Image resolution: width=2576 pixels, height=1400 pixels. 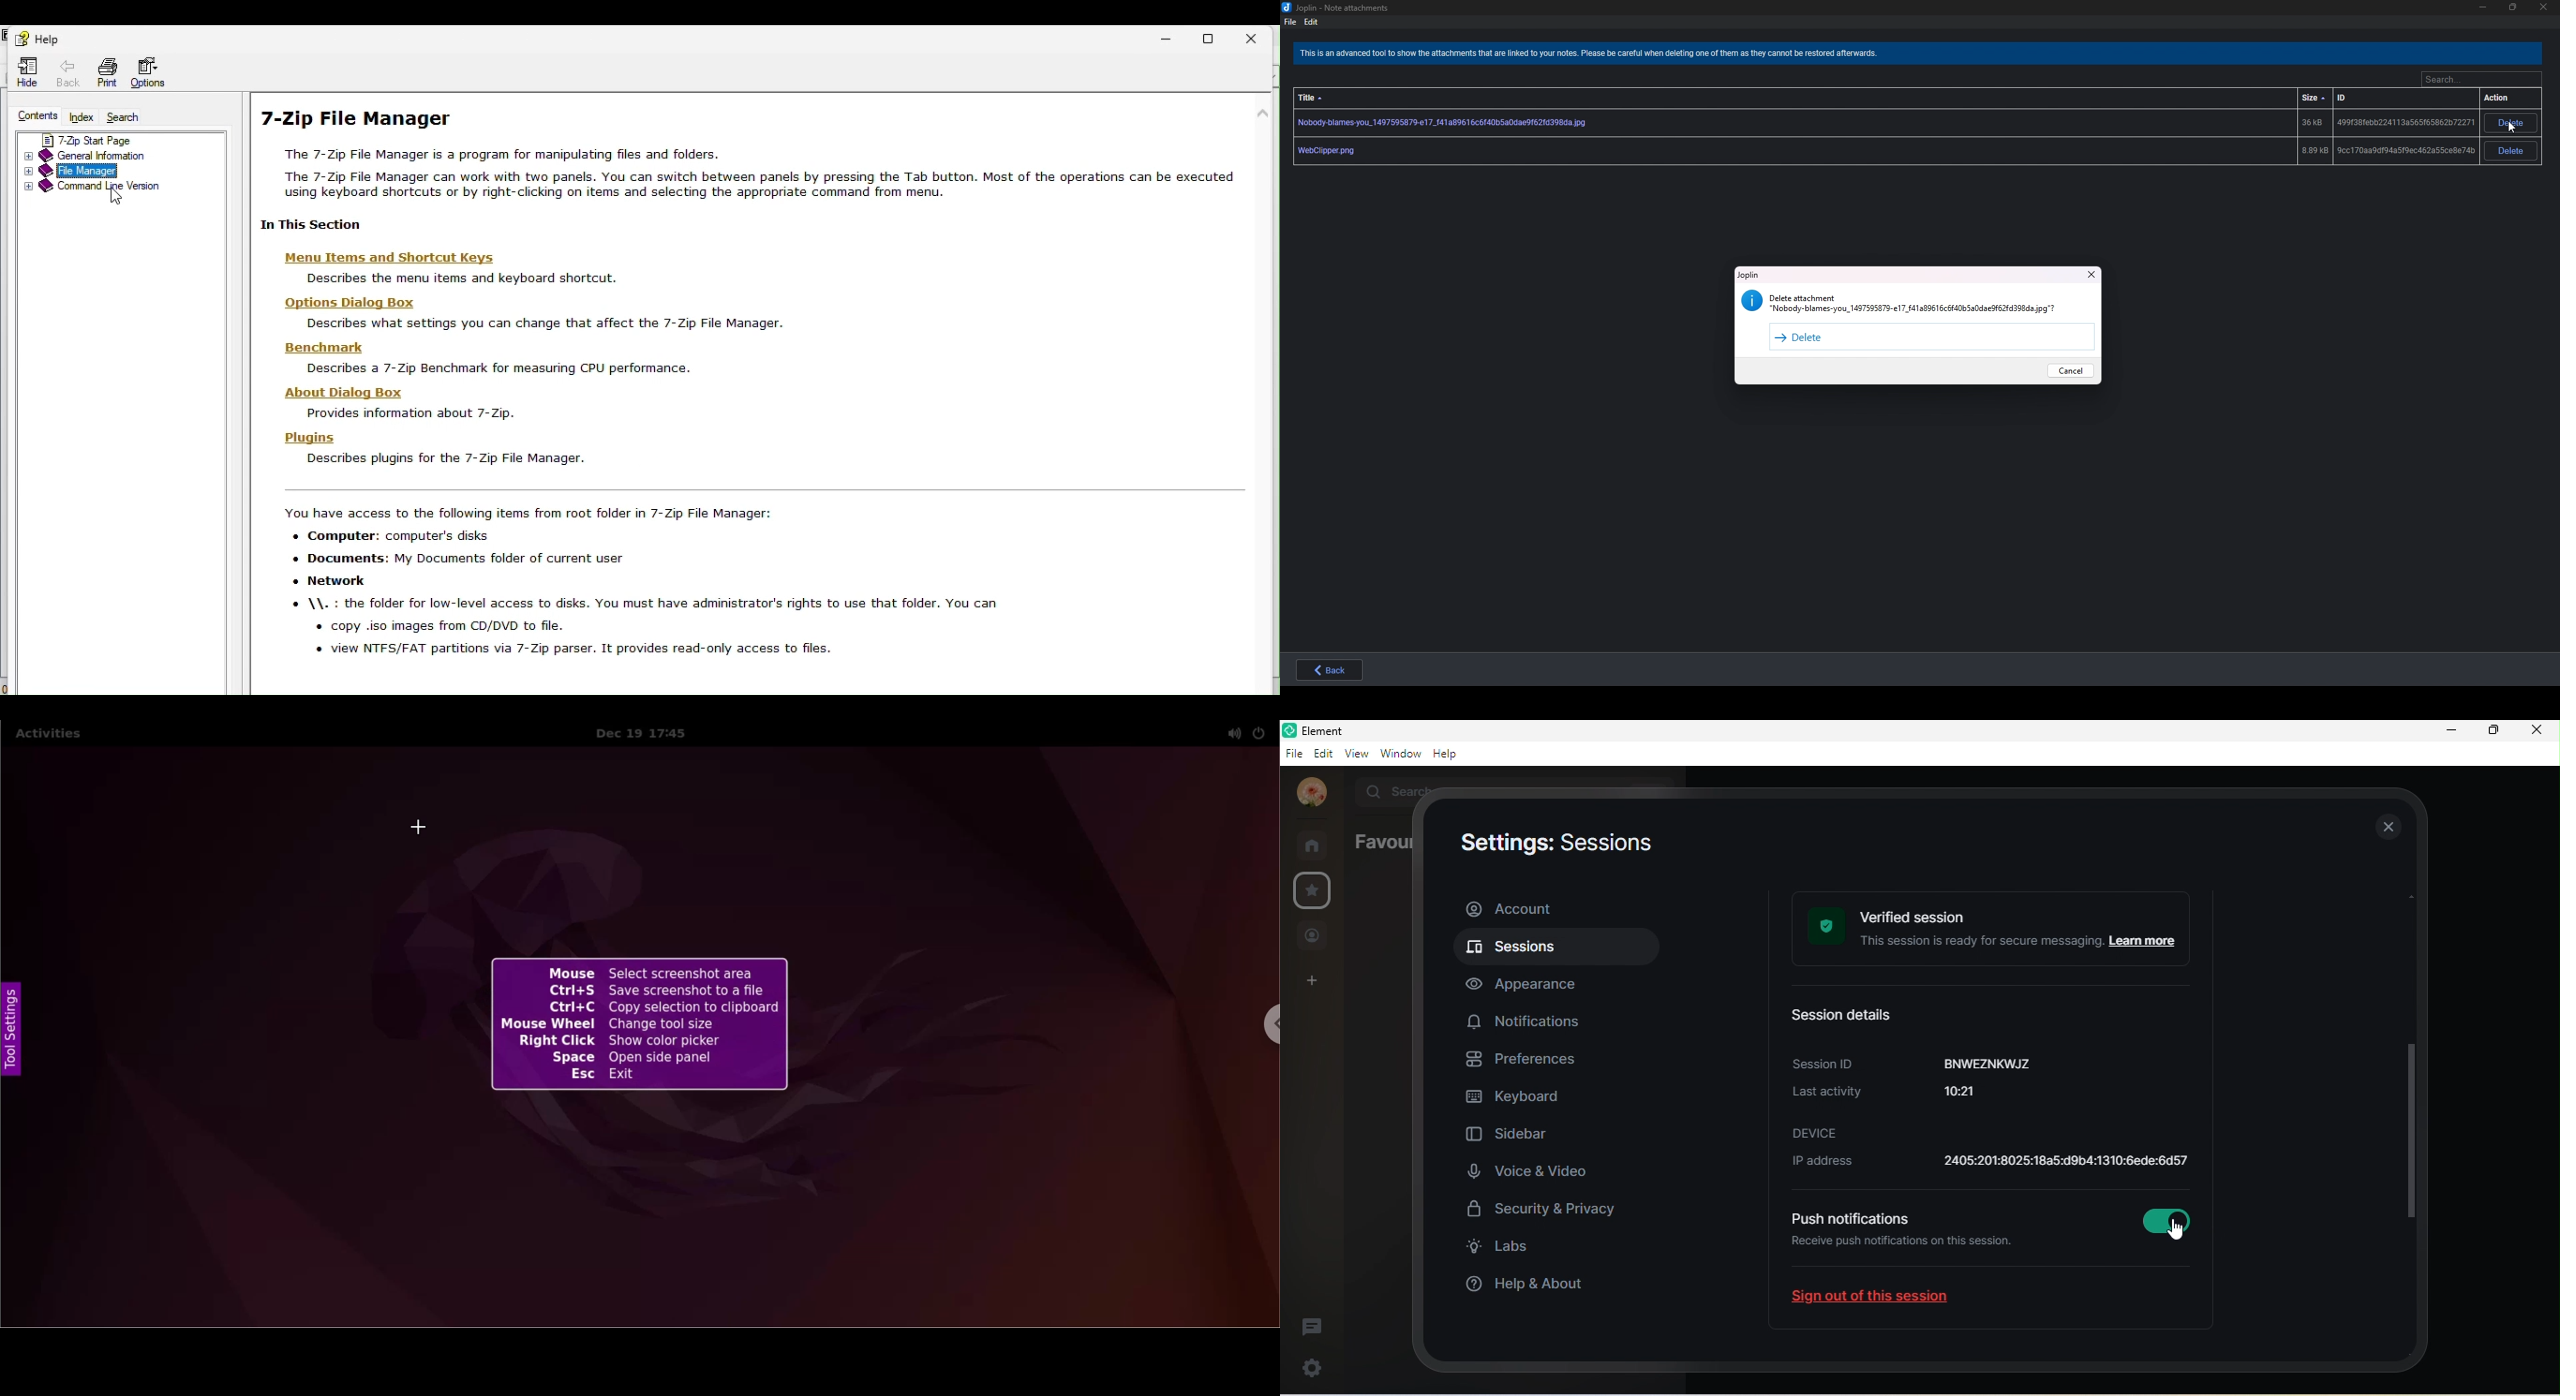 What do you see at coordinates (1313, 937) in the screenshot?
I see `people` at bounding box center [1313, 937].